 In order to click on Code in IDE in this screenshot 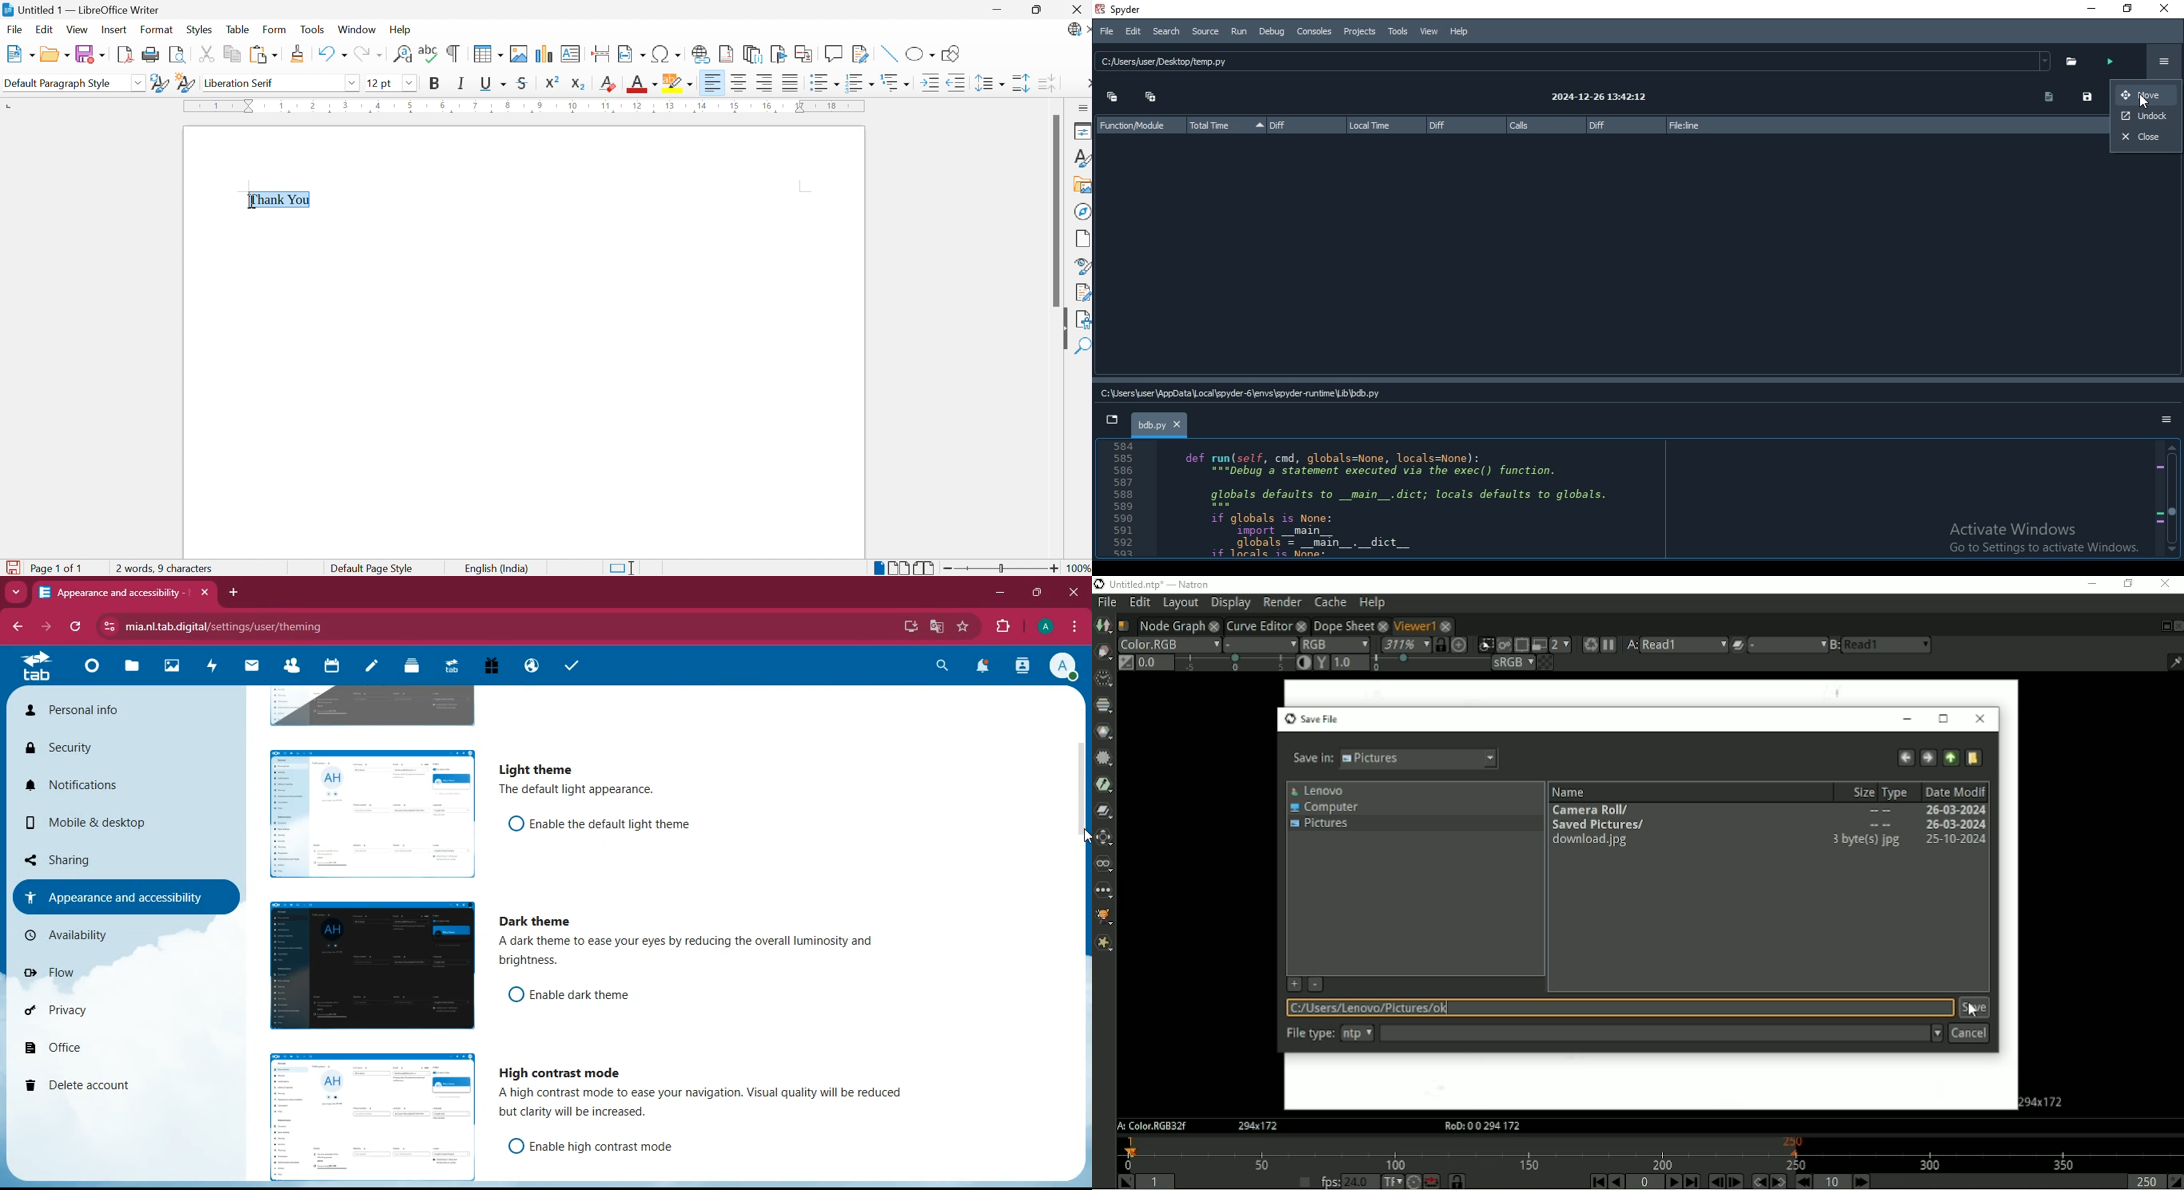, I will do `click(1628, 500)`.